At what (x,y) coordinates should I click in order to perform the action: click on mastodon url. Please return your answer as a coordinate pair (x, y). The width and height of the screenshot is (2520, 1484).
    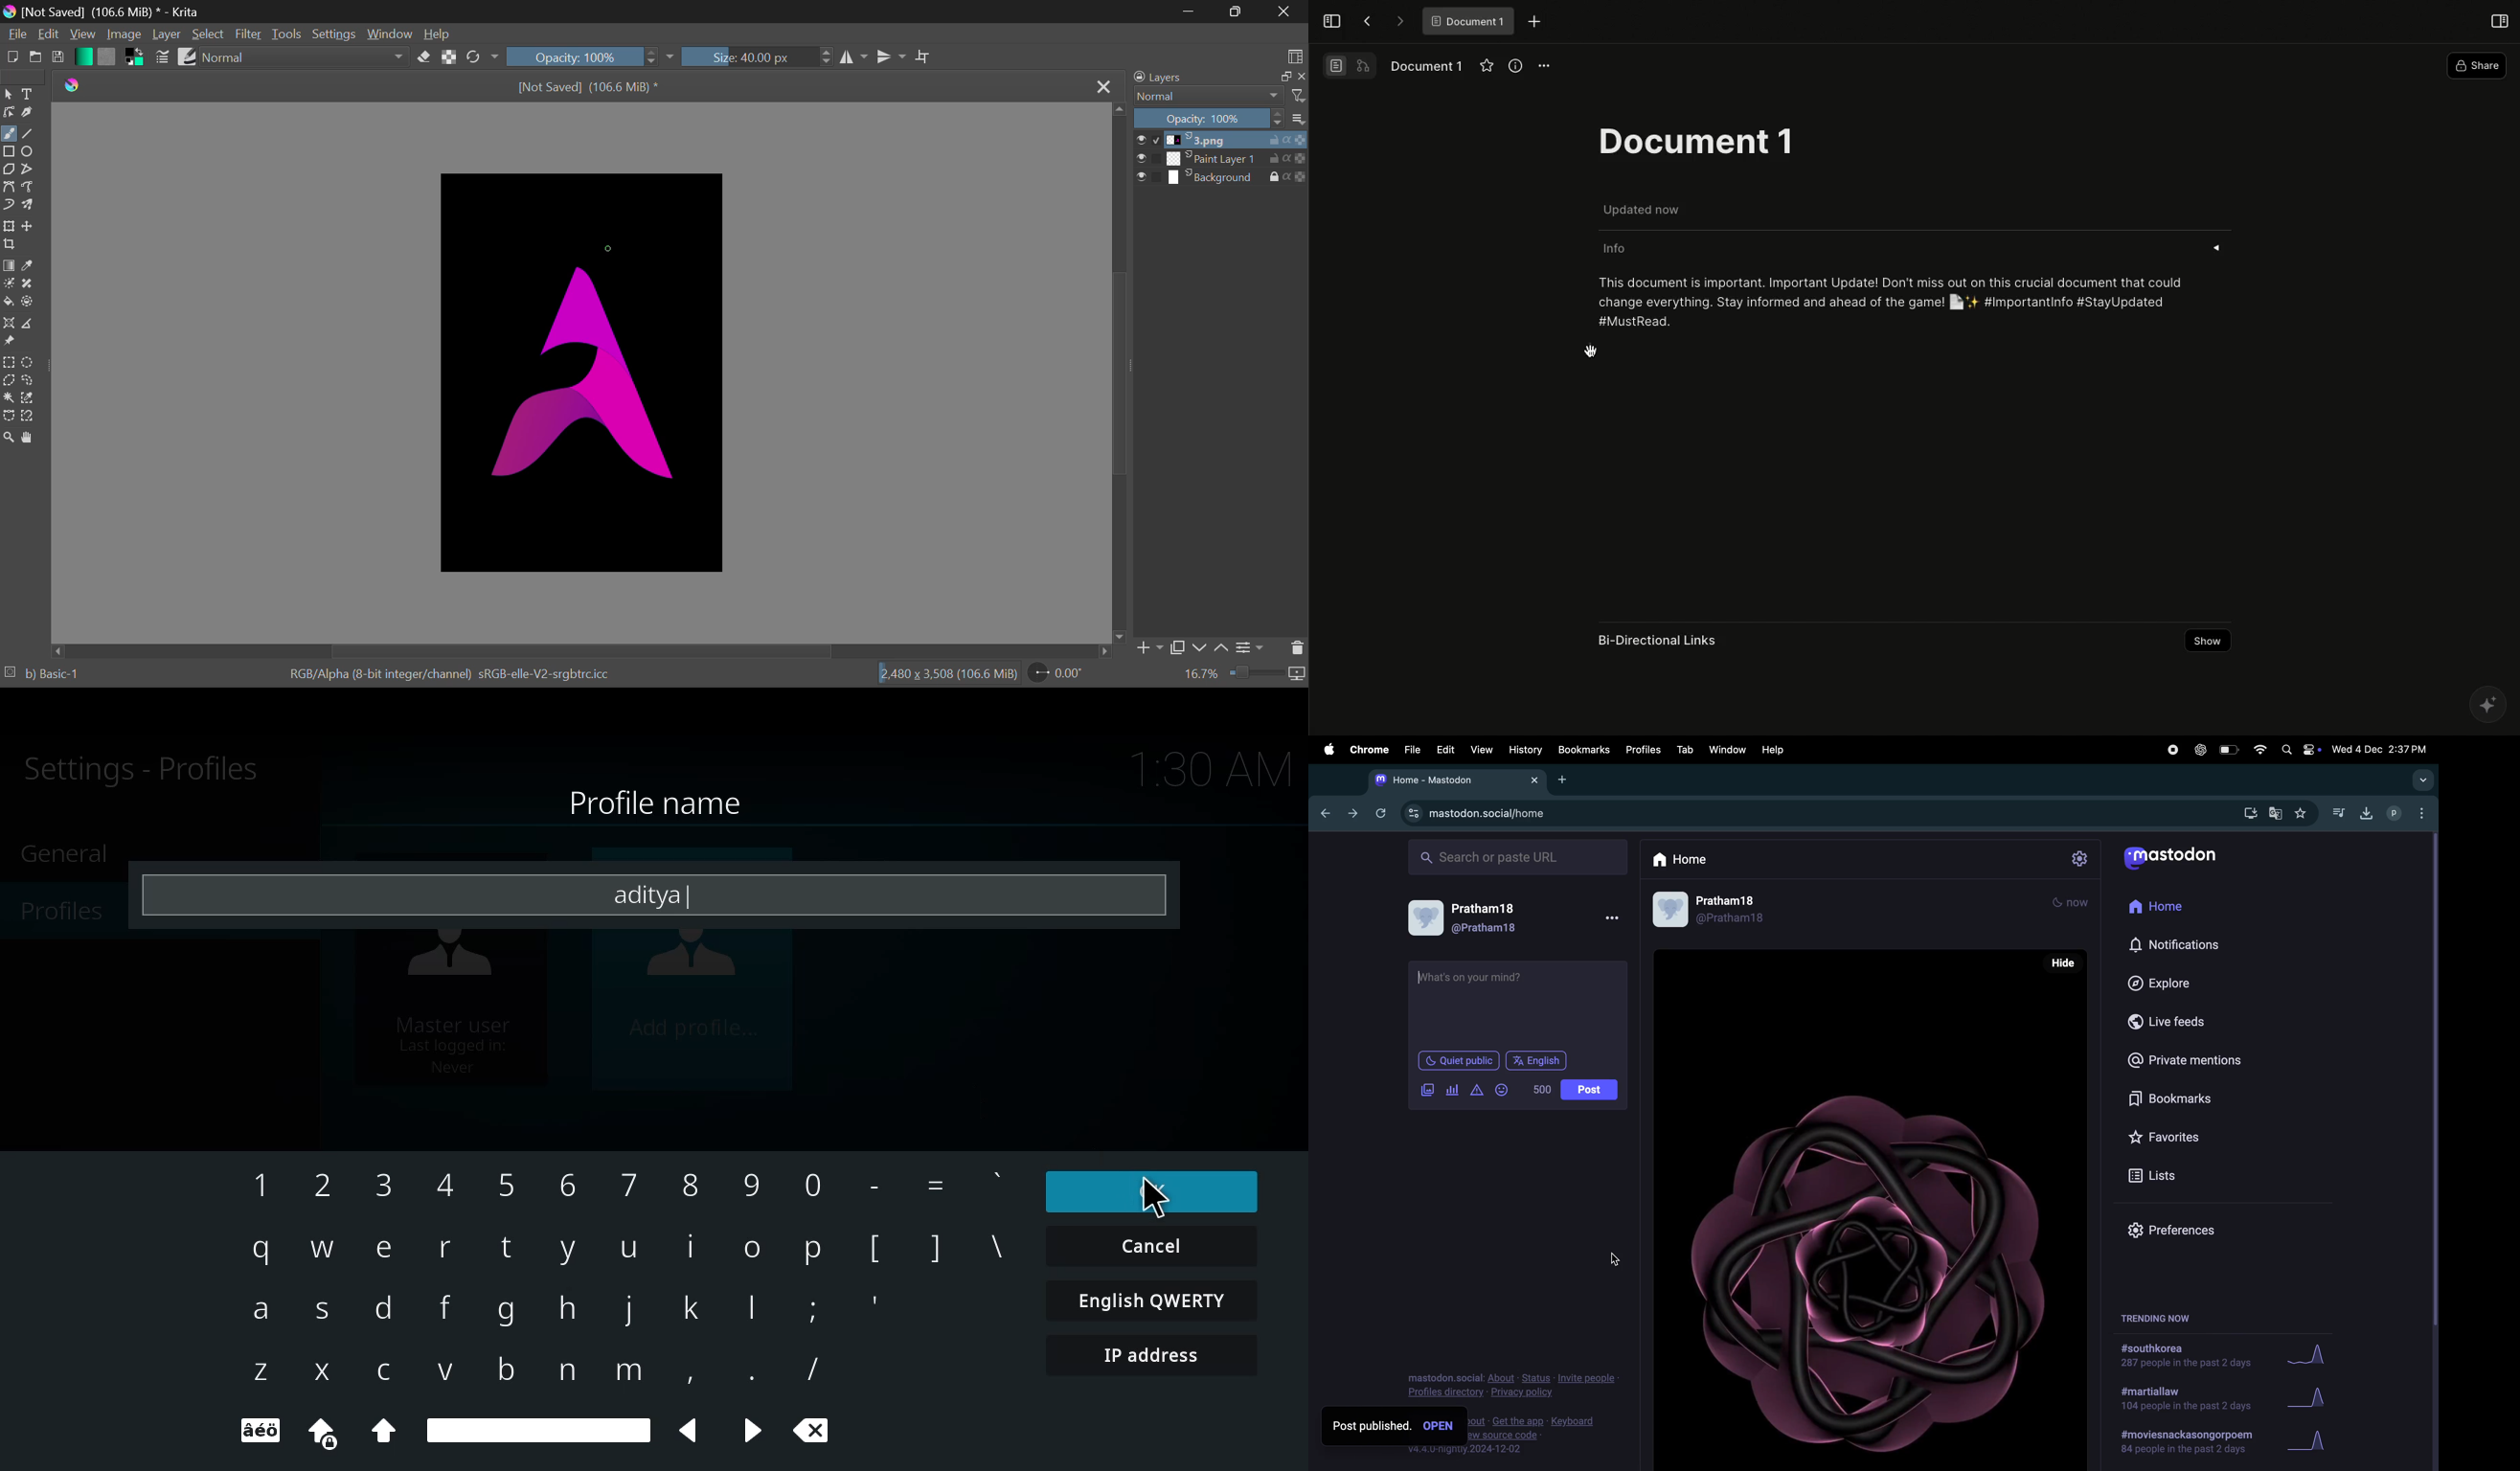
    Looking at the image, I should click on (1480, 814).